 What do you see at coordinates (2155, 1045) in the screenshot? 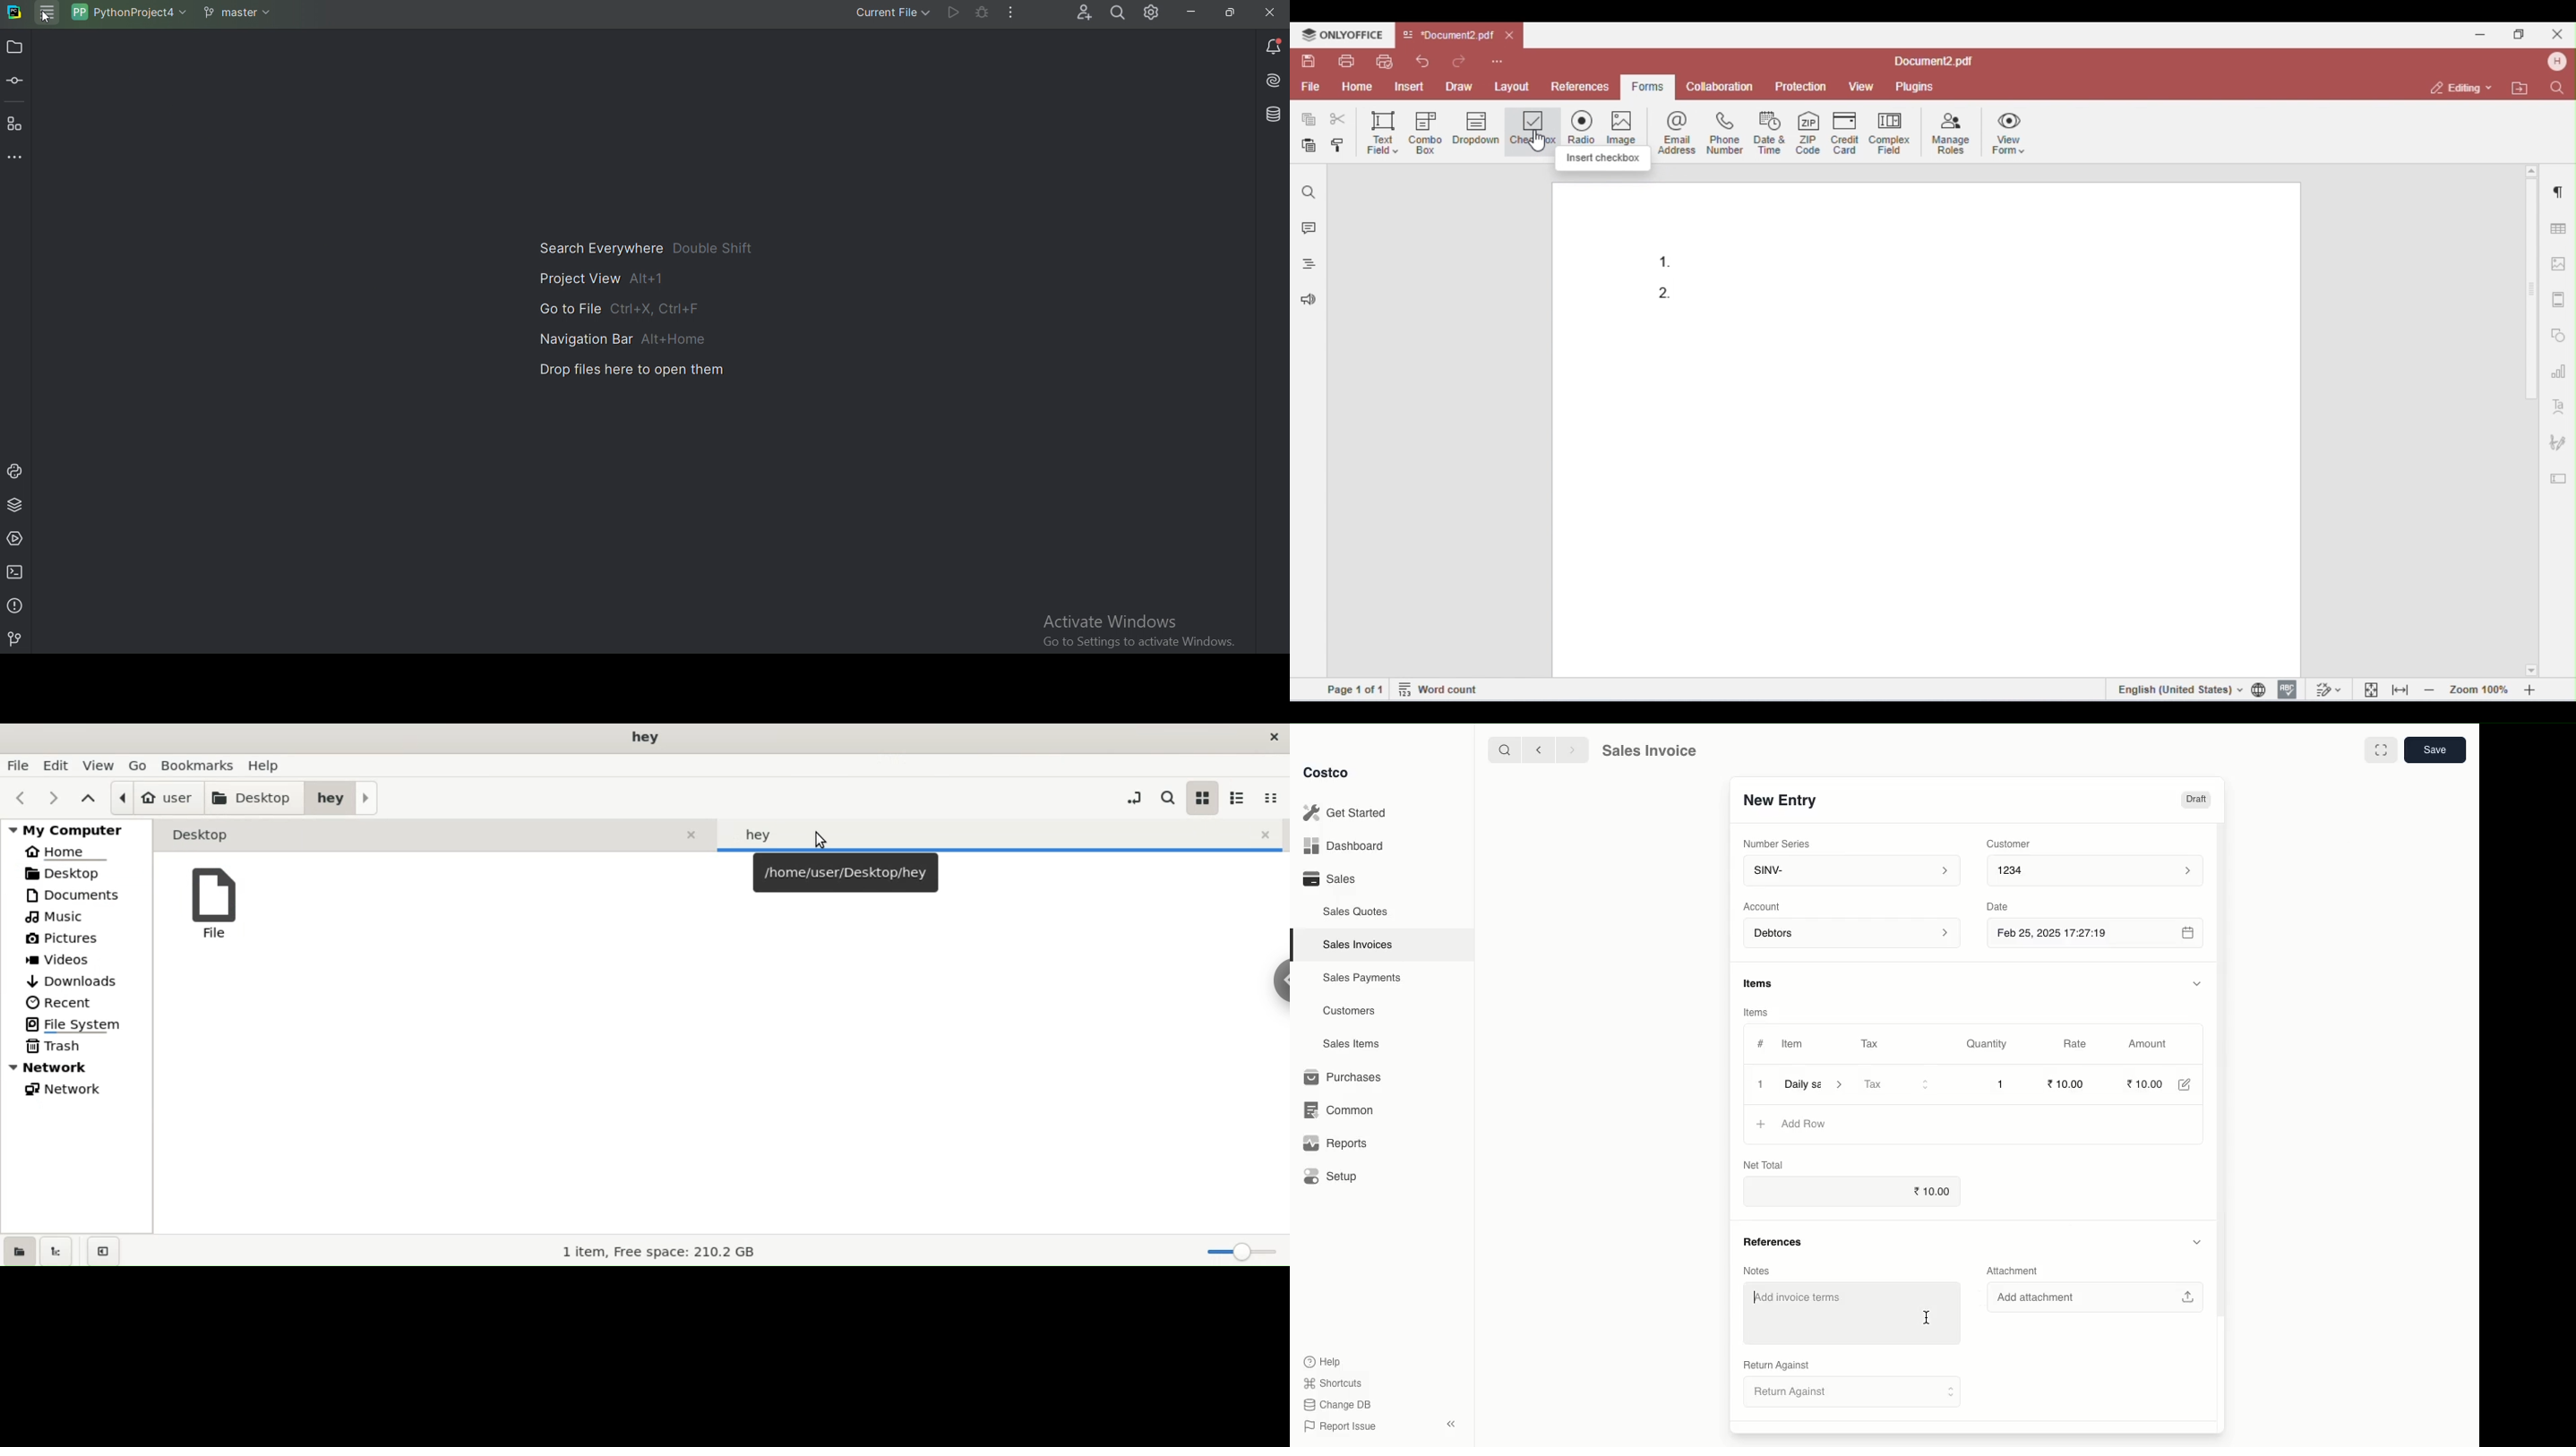
I see `‘Amount` at bounding box center [2155, 1045].